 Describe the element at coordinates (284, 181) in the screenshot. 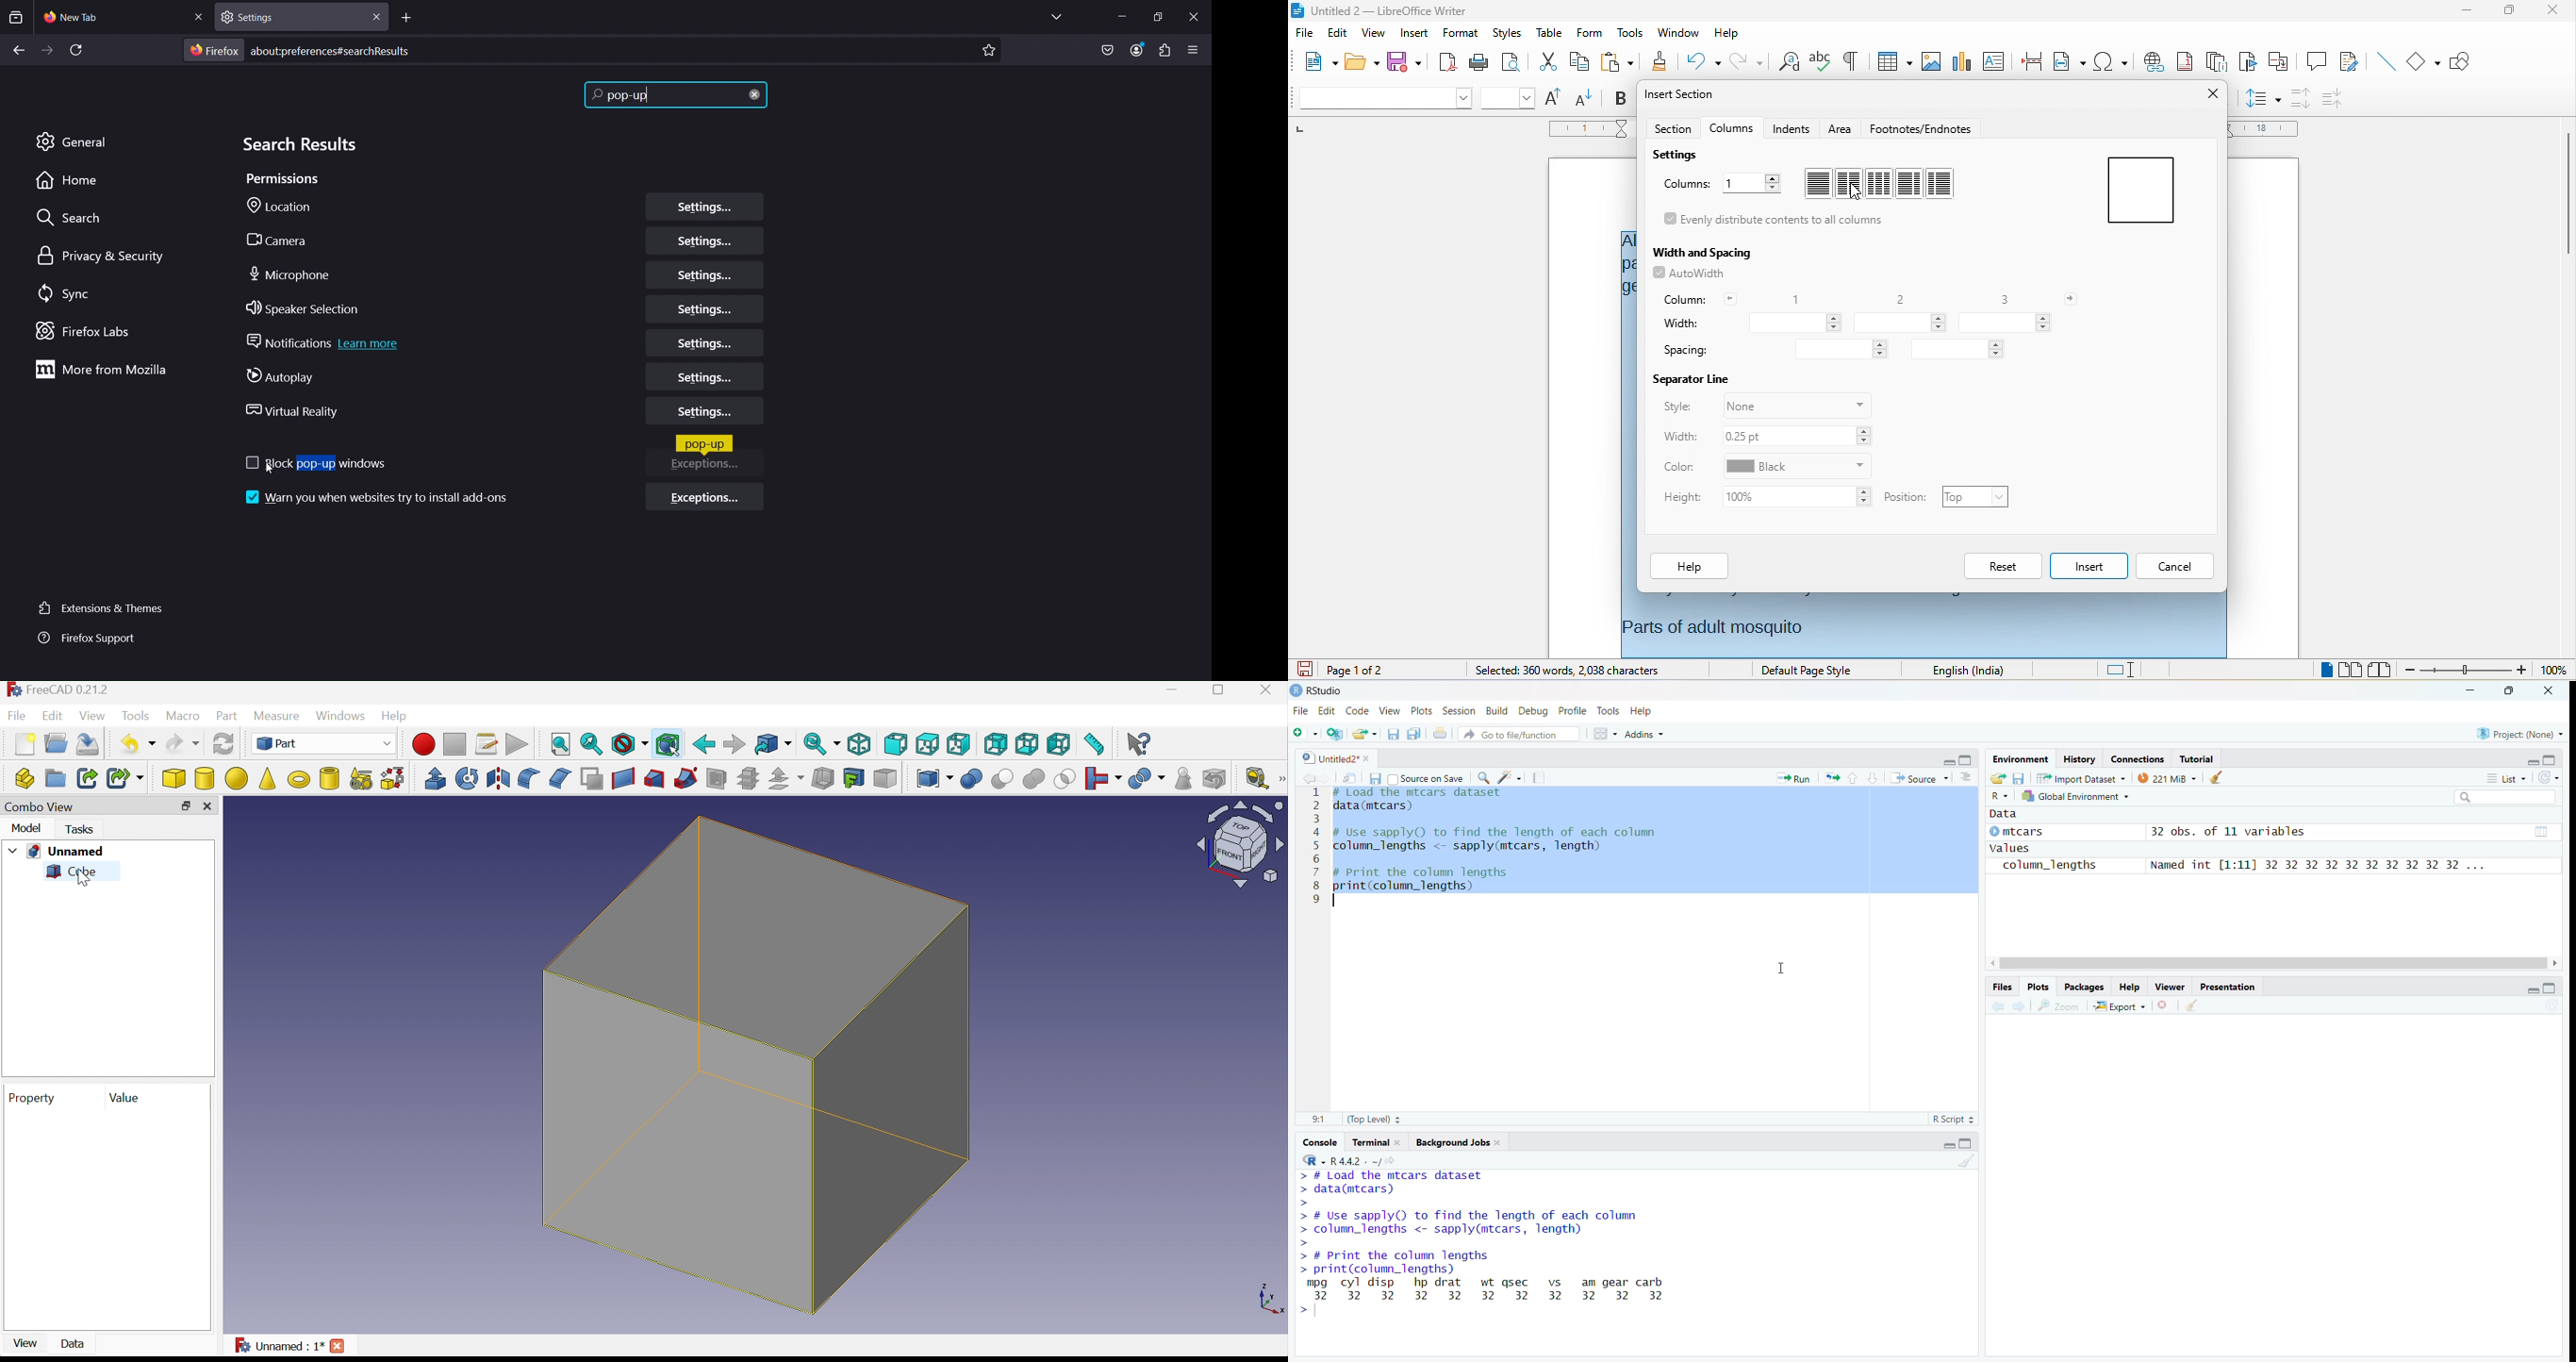

I see `Permissions` at that location.